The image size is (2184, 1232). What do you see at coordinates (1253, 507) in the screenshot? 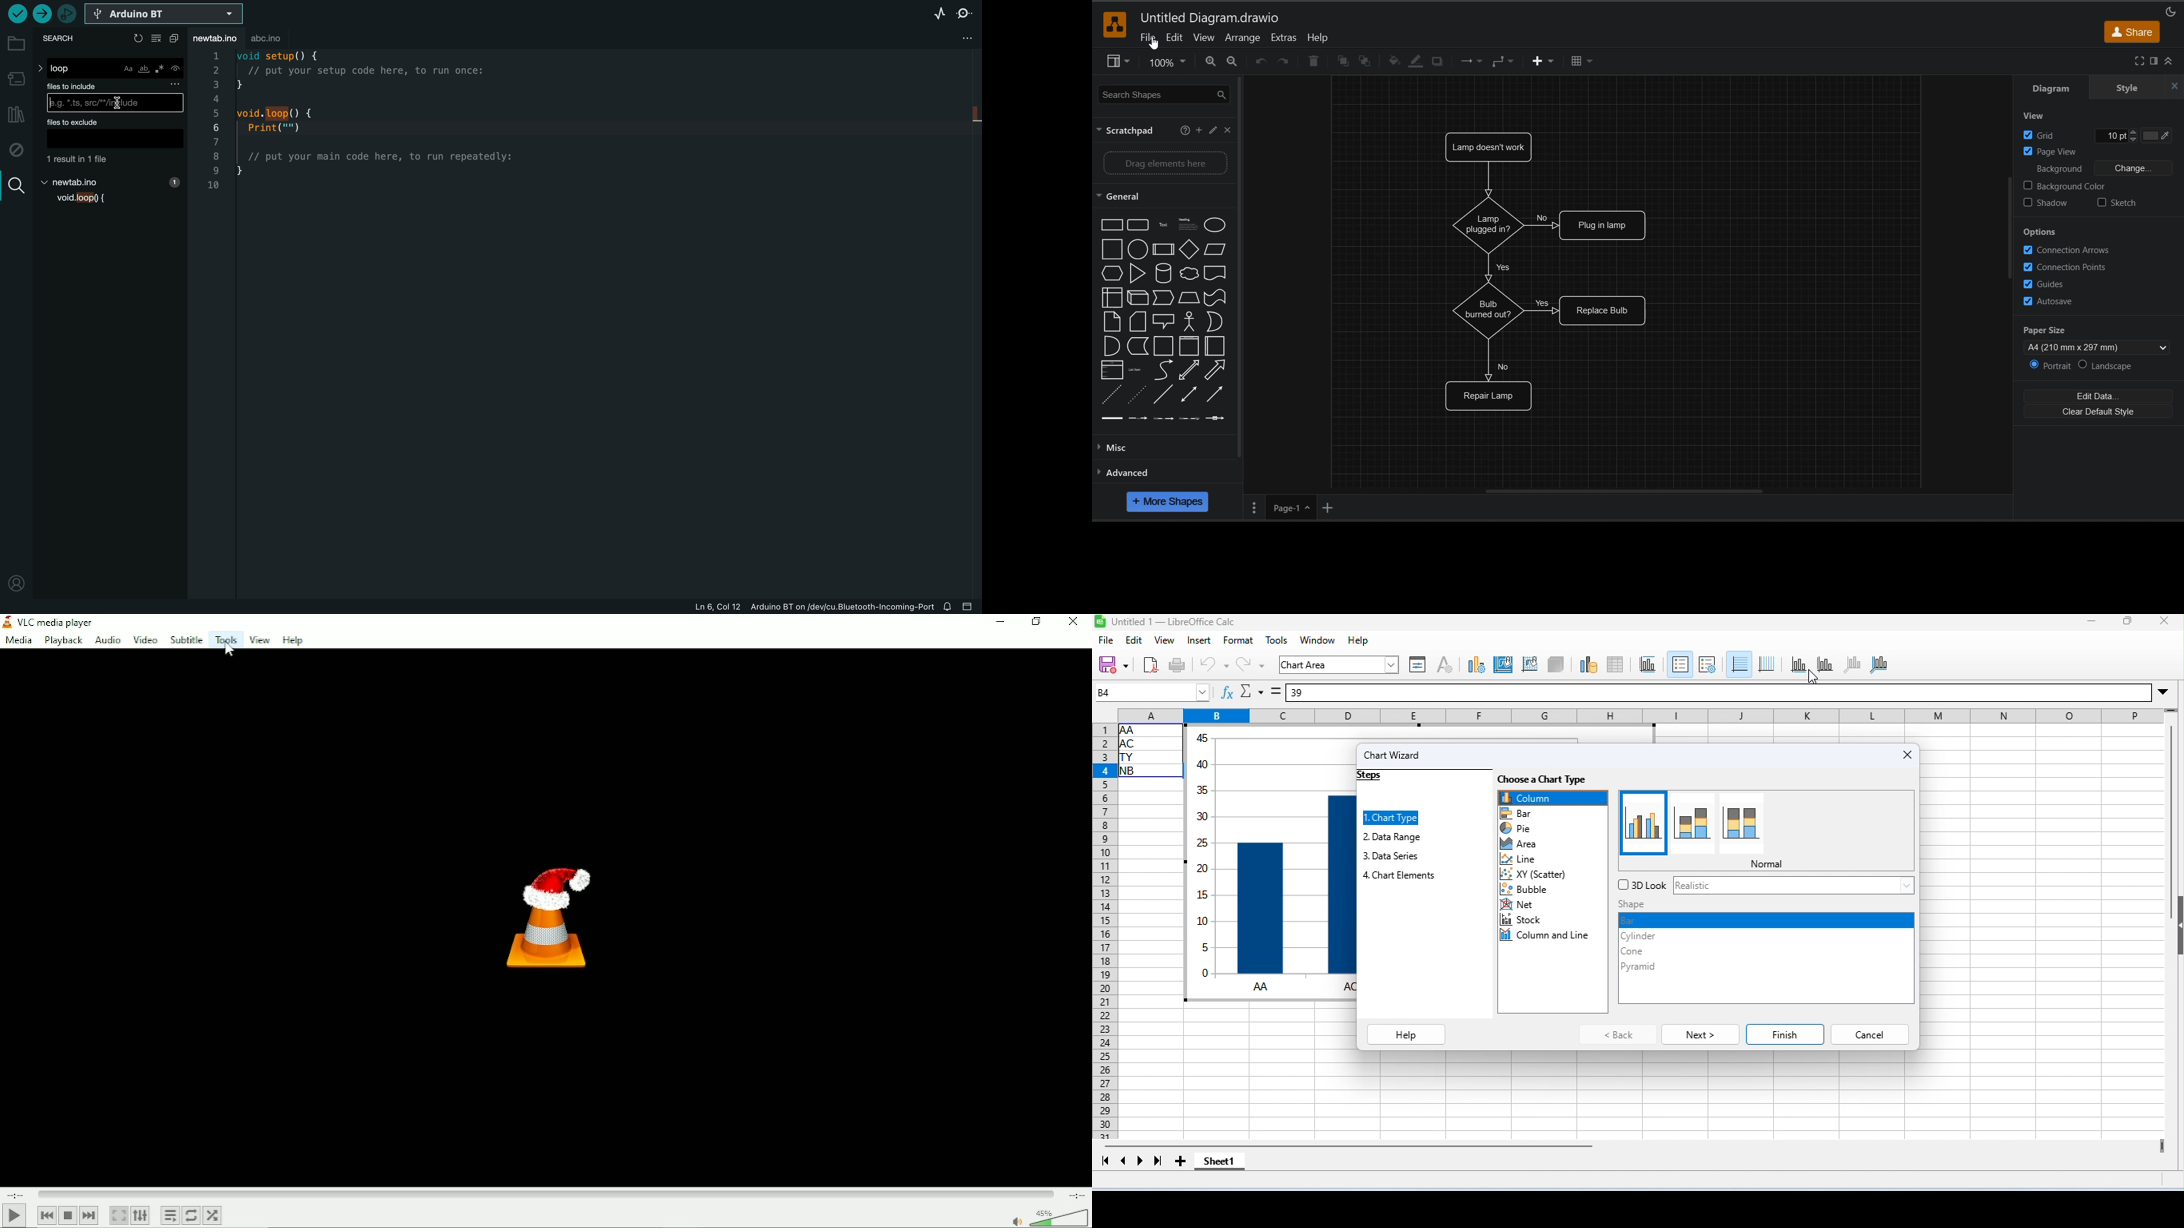
I see `page options` at bounding box center [1253, 507].